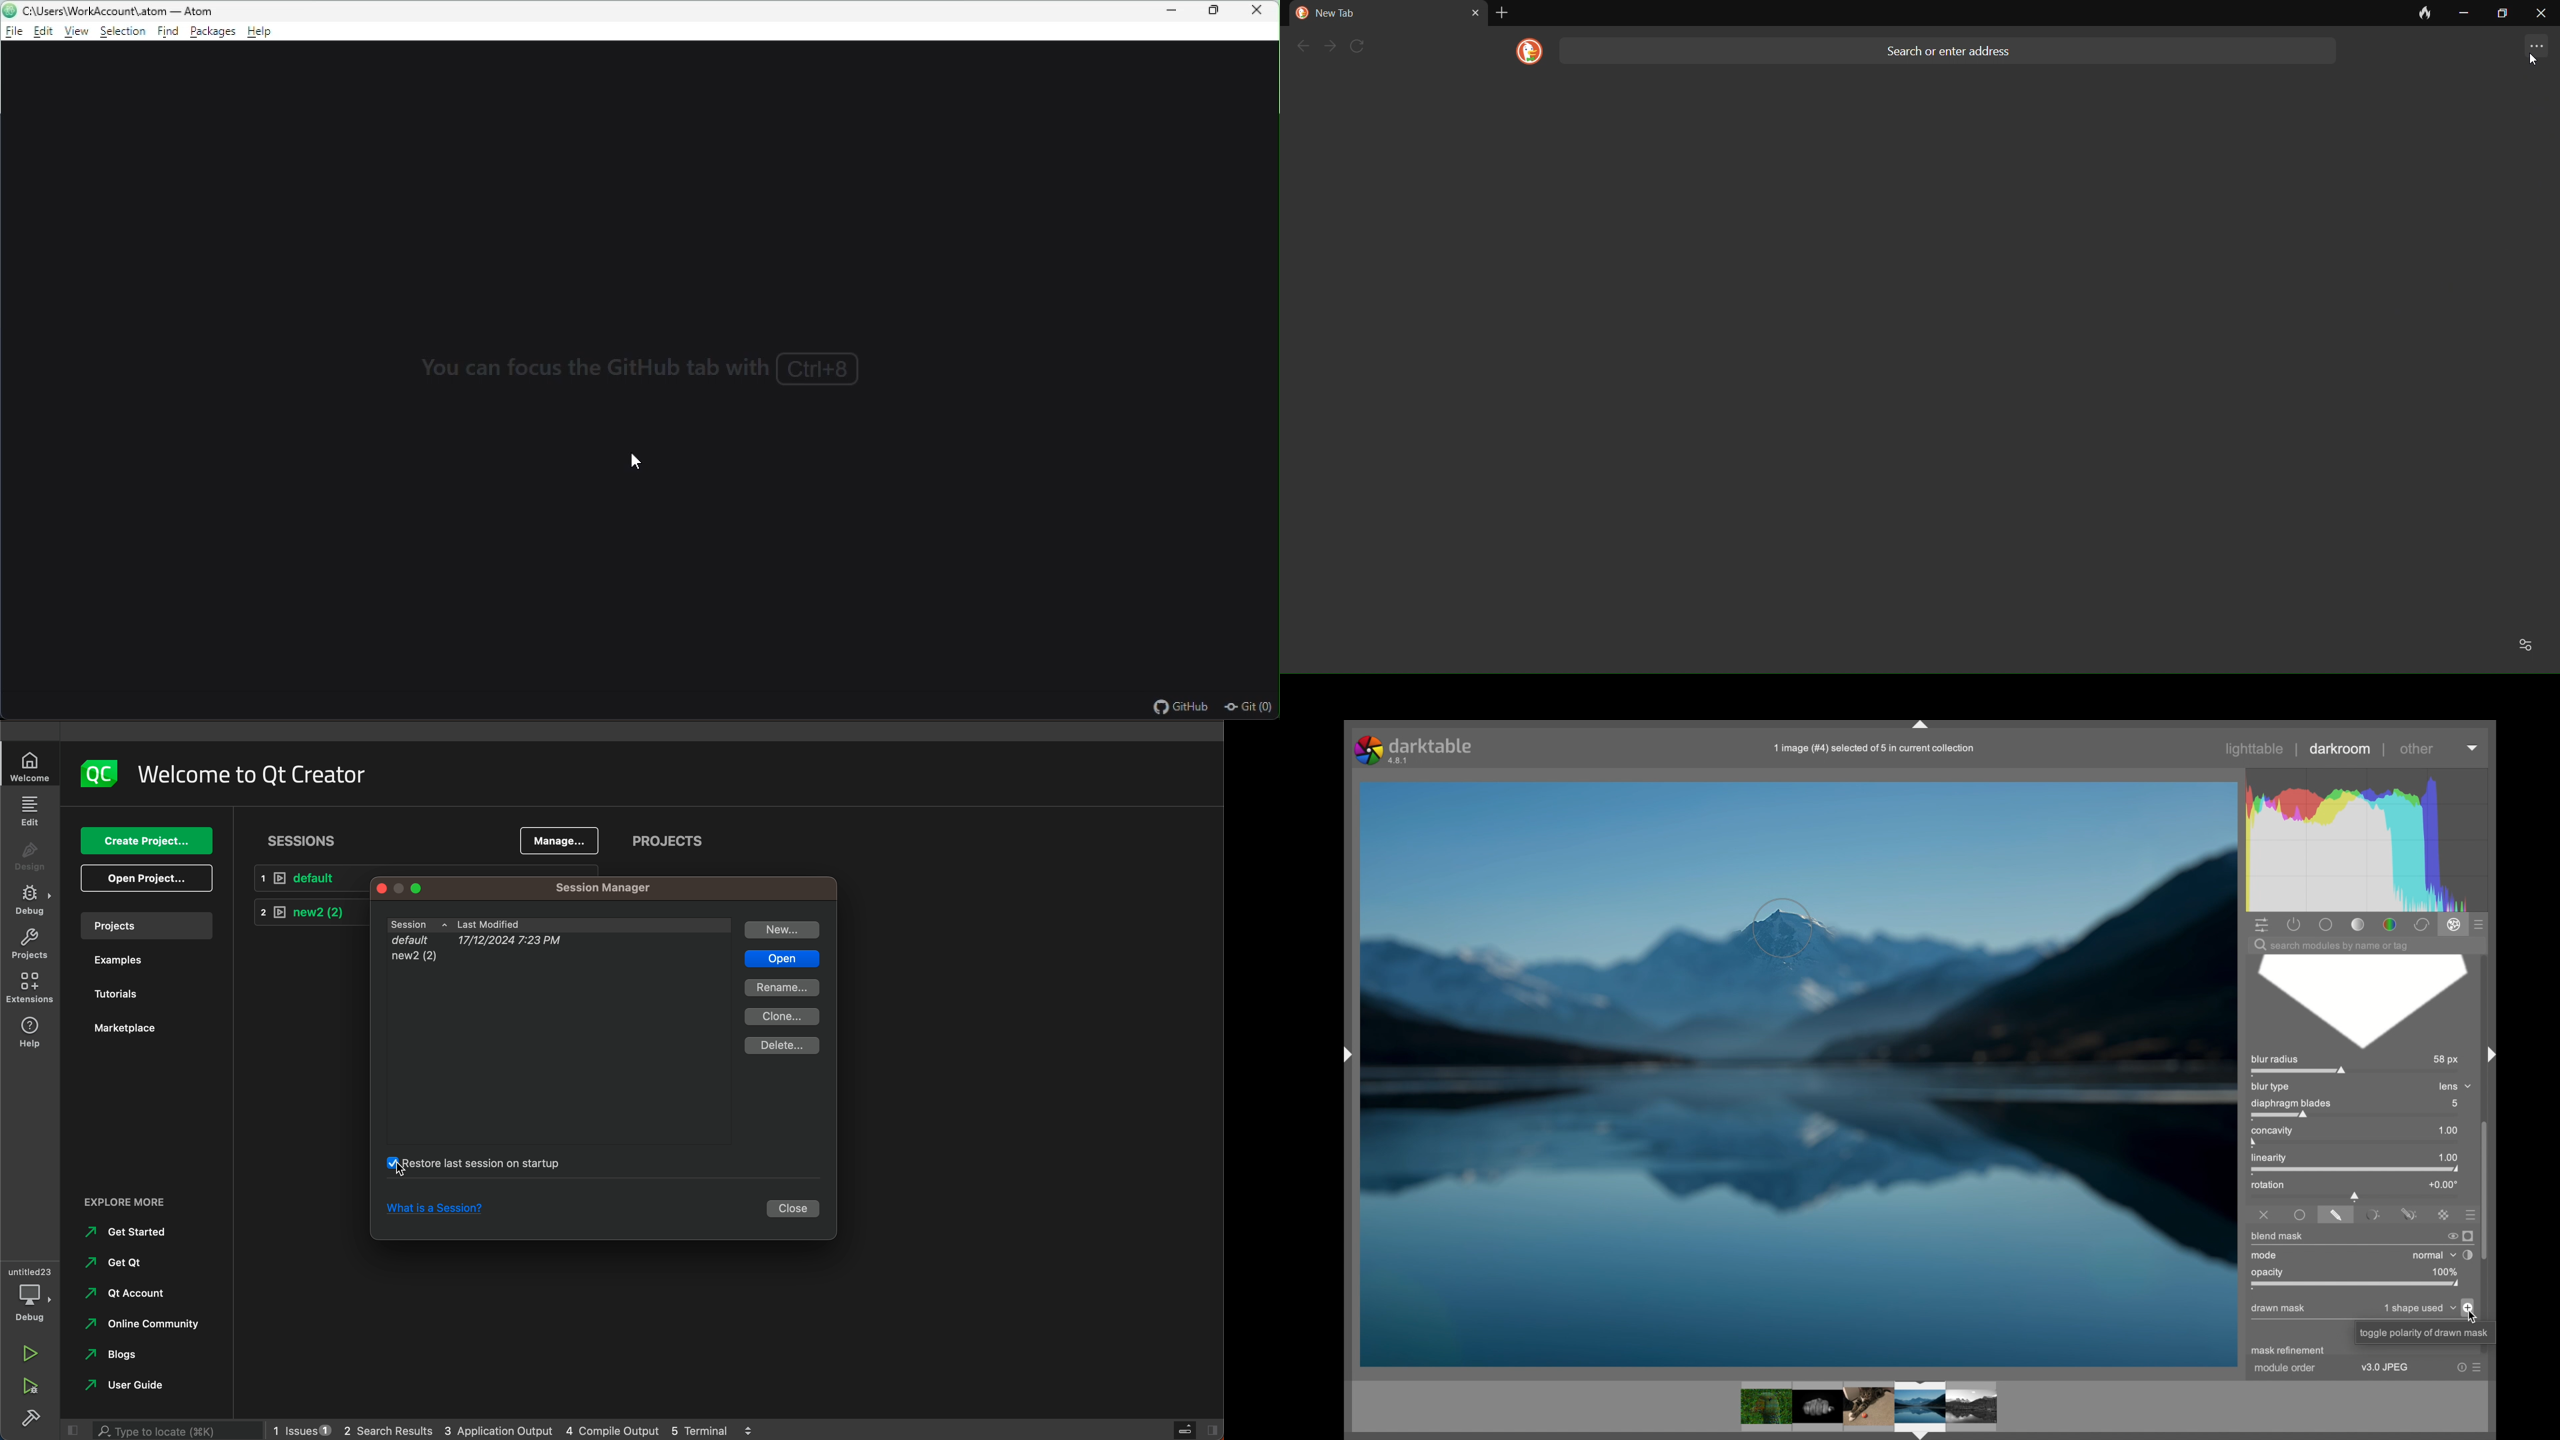  What do you see at coordinates (519, 924) in the screenshot?
I see `sessions` at bounding box center [519, 924].